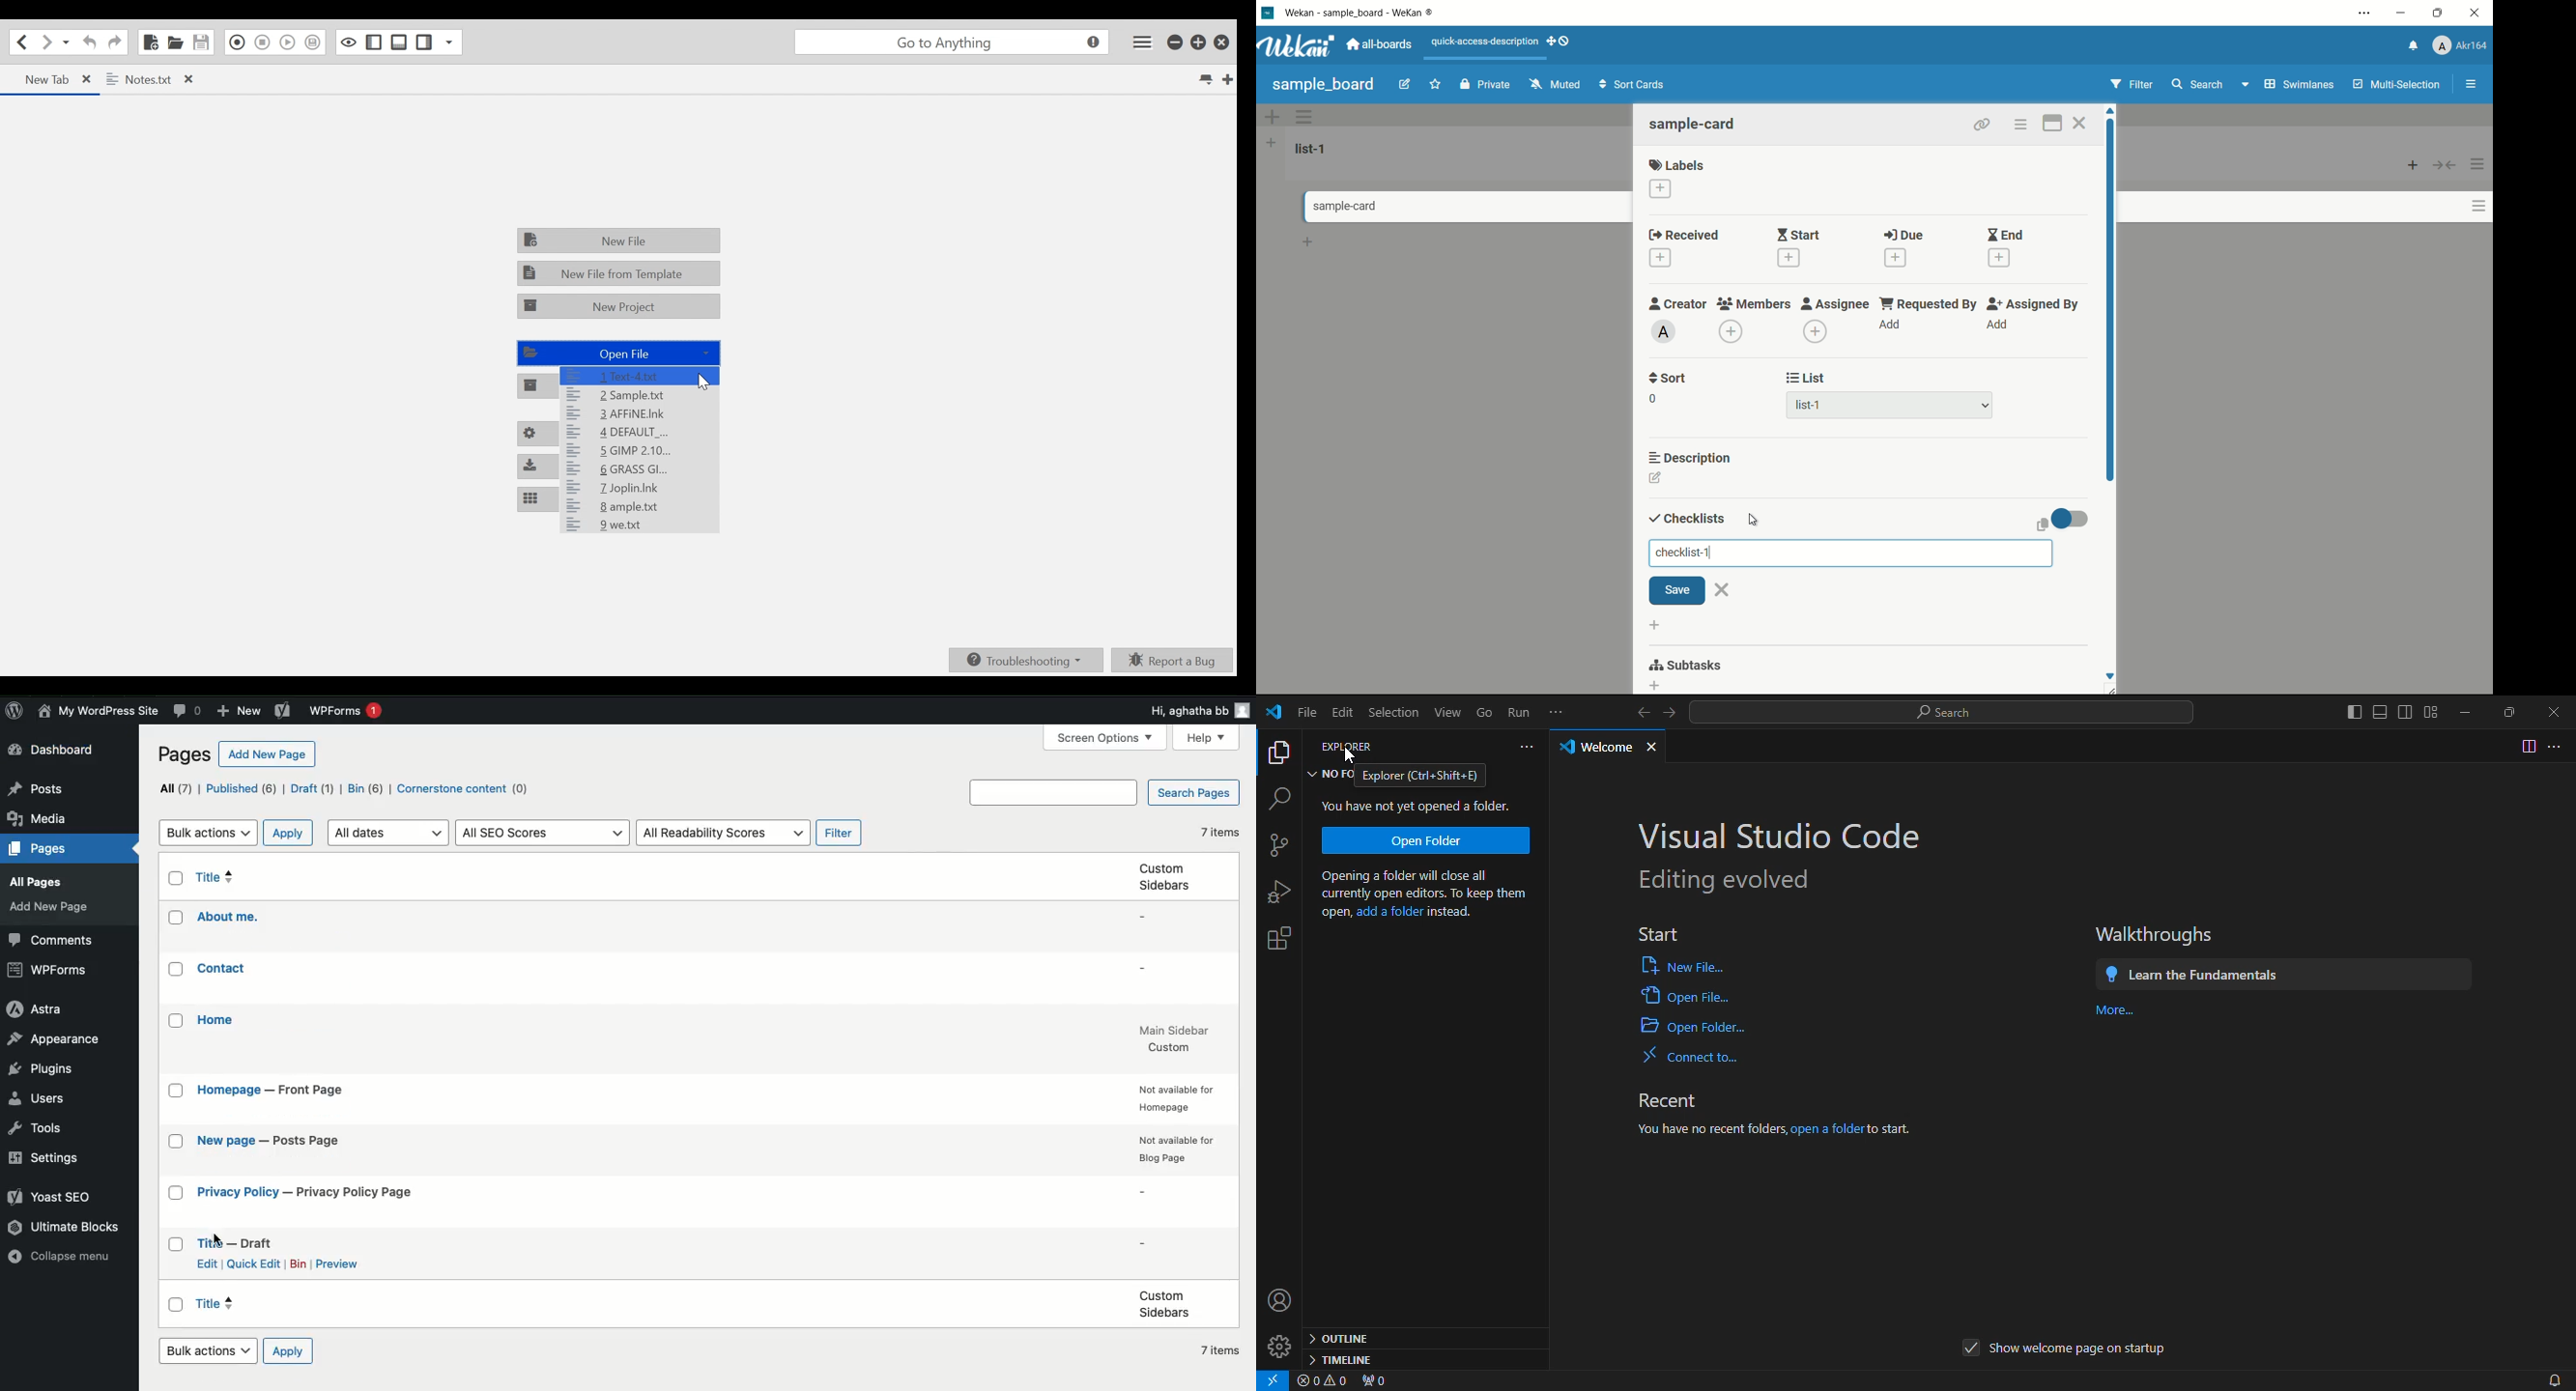 This screenshot has width=2576, height=1400. Describe the element at coordinates (1279, 1303) in the screenshot. I see `profile` at that location.